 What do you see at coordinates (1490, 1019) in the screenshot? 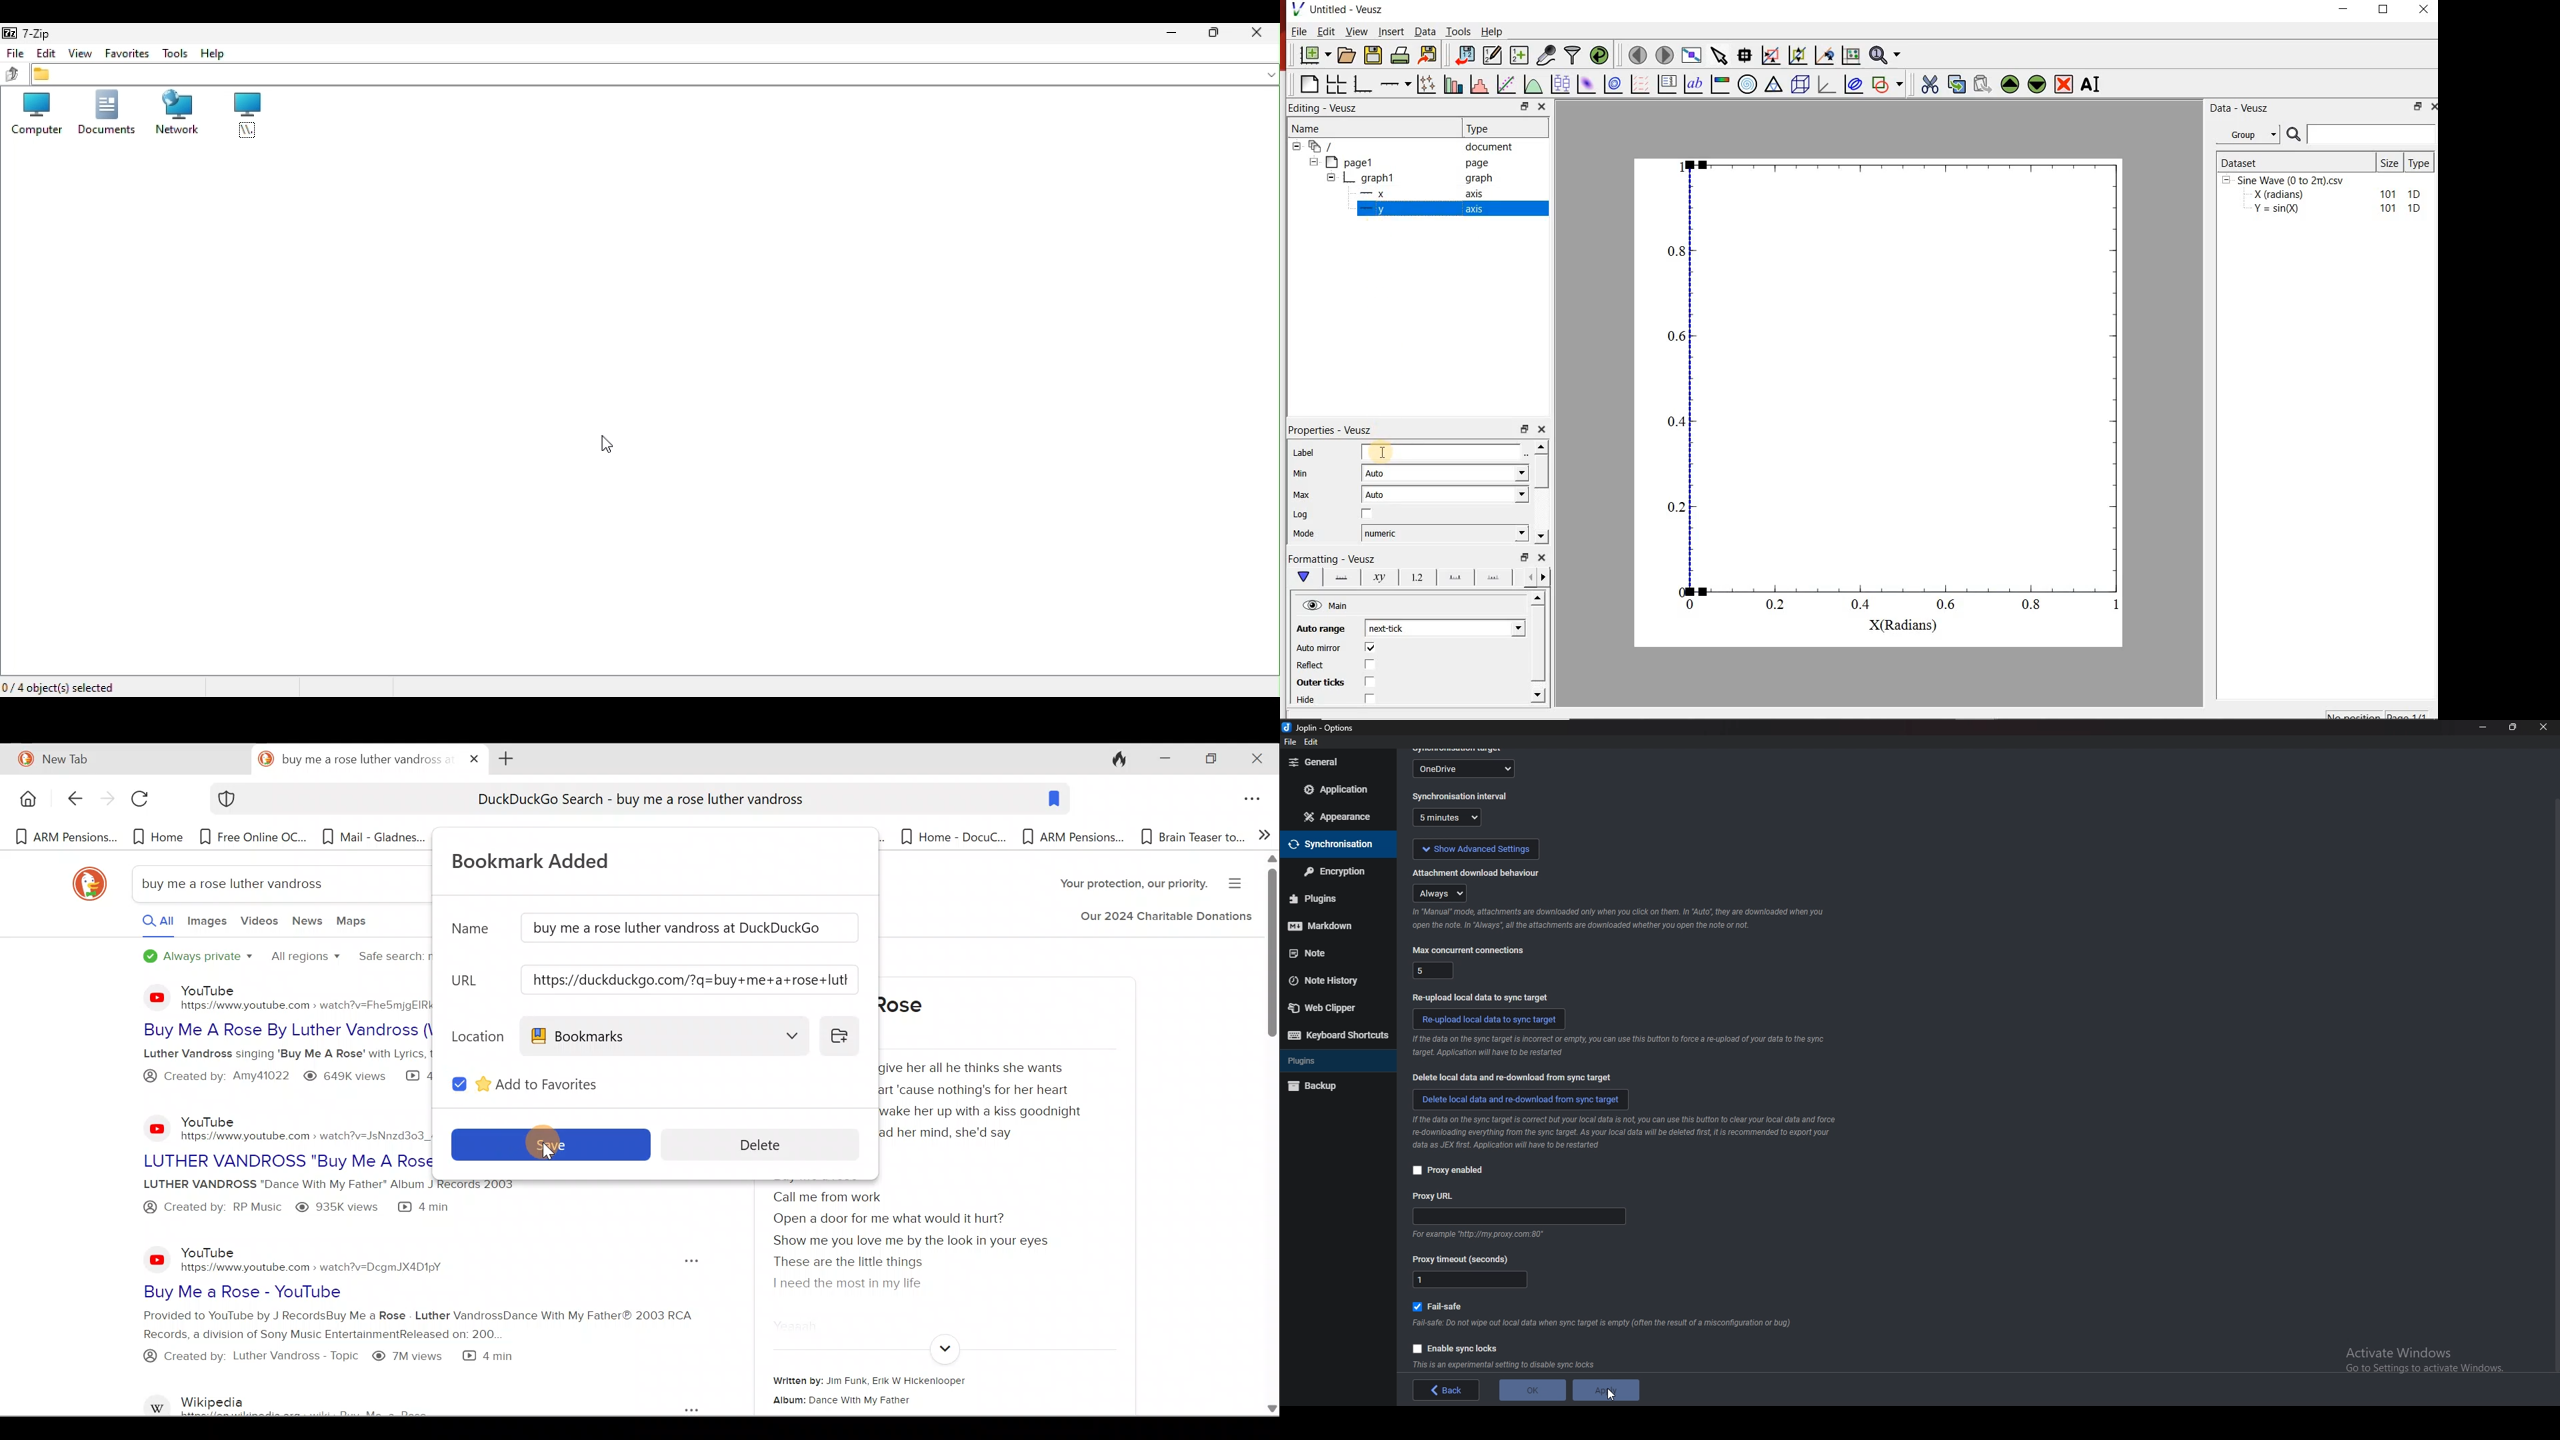
I see `reupload local data` at bounding box center [1490, 1019].